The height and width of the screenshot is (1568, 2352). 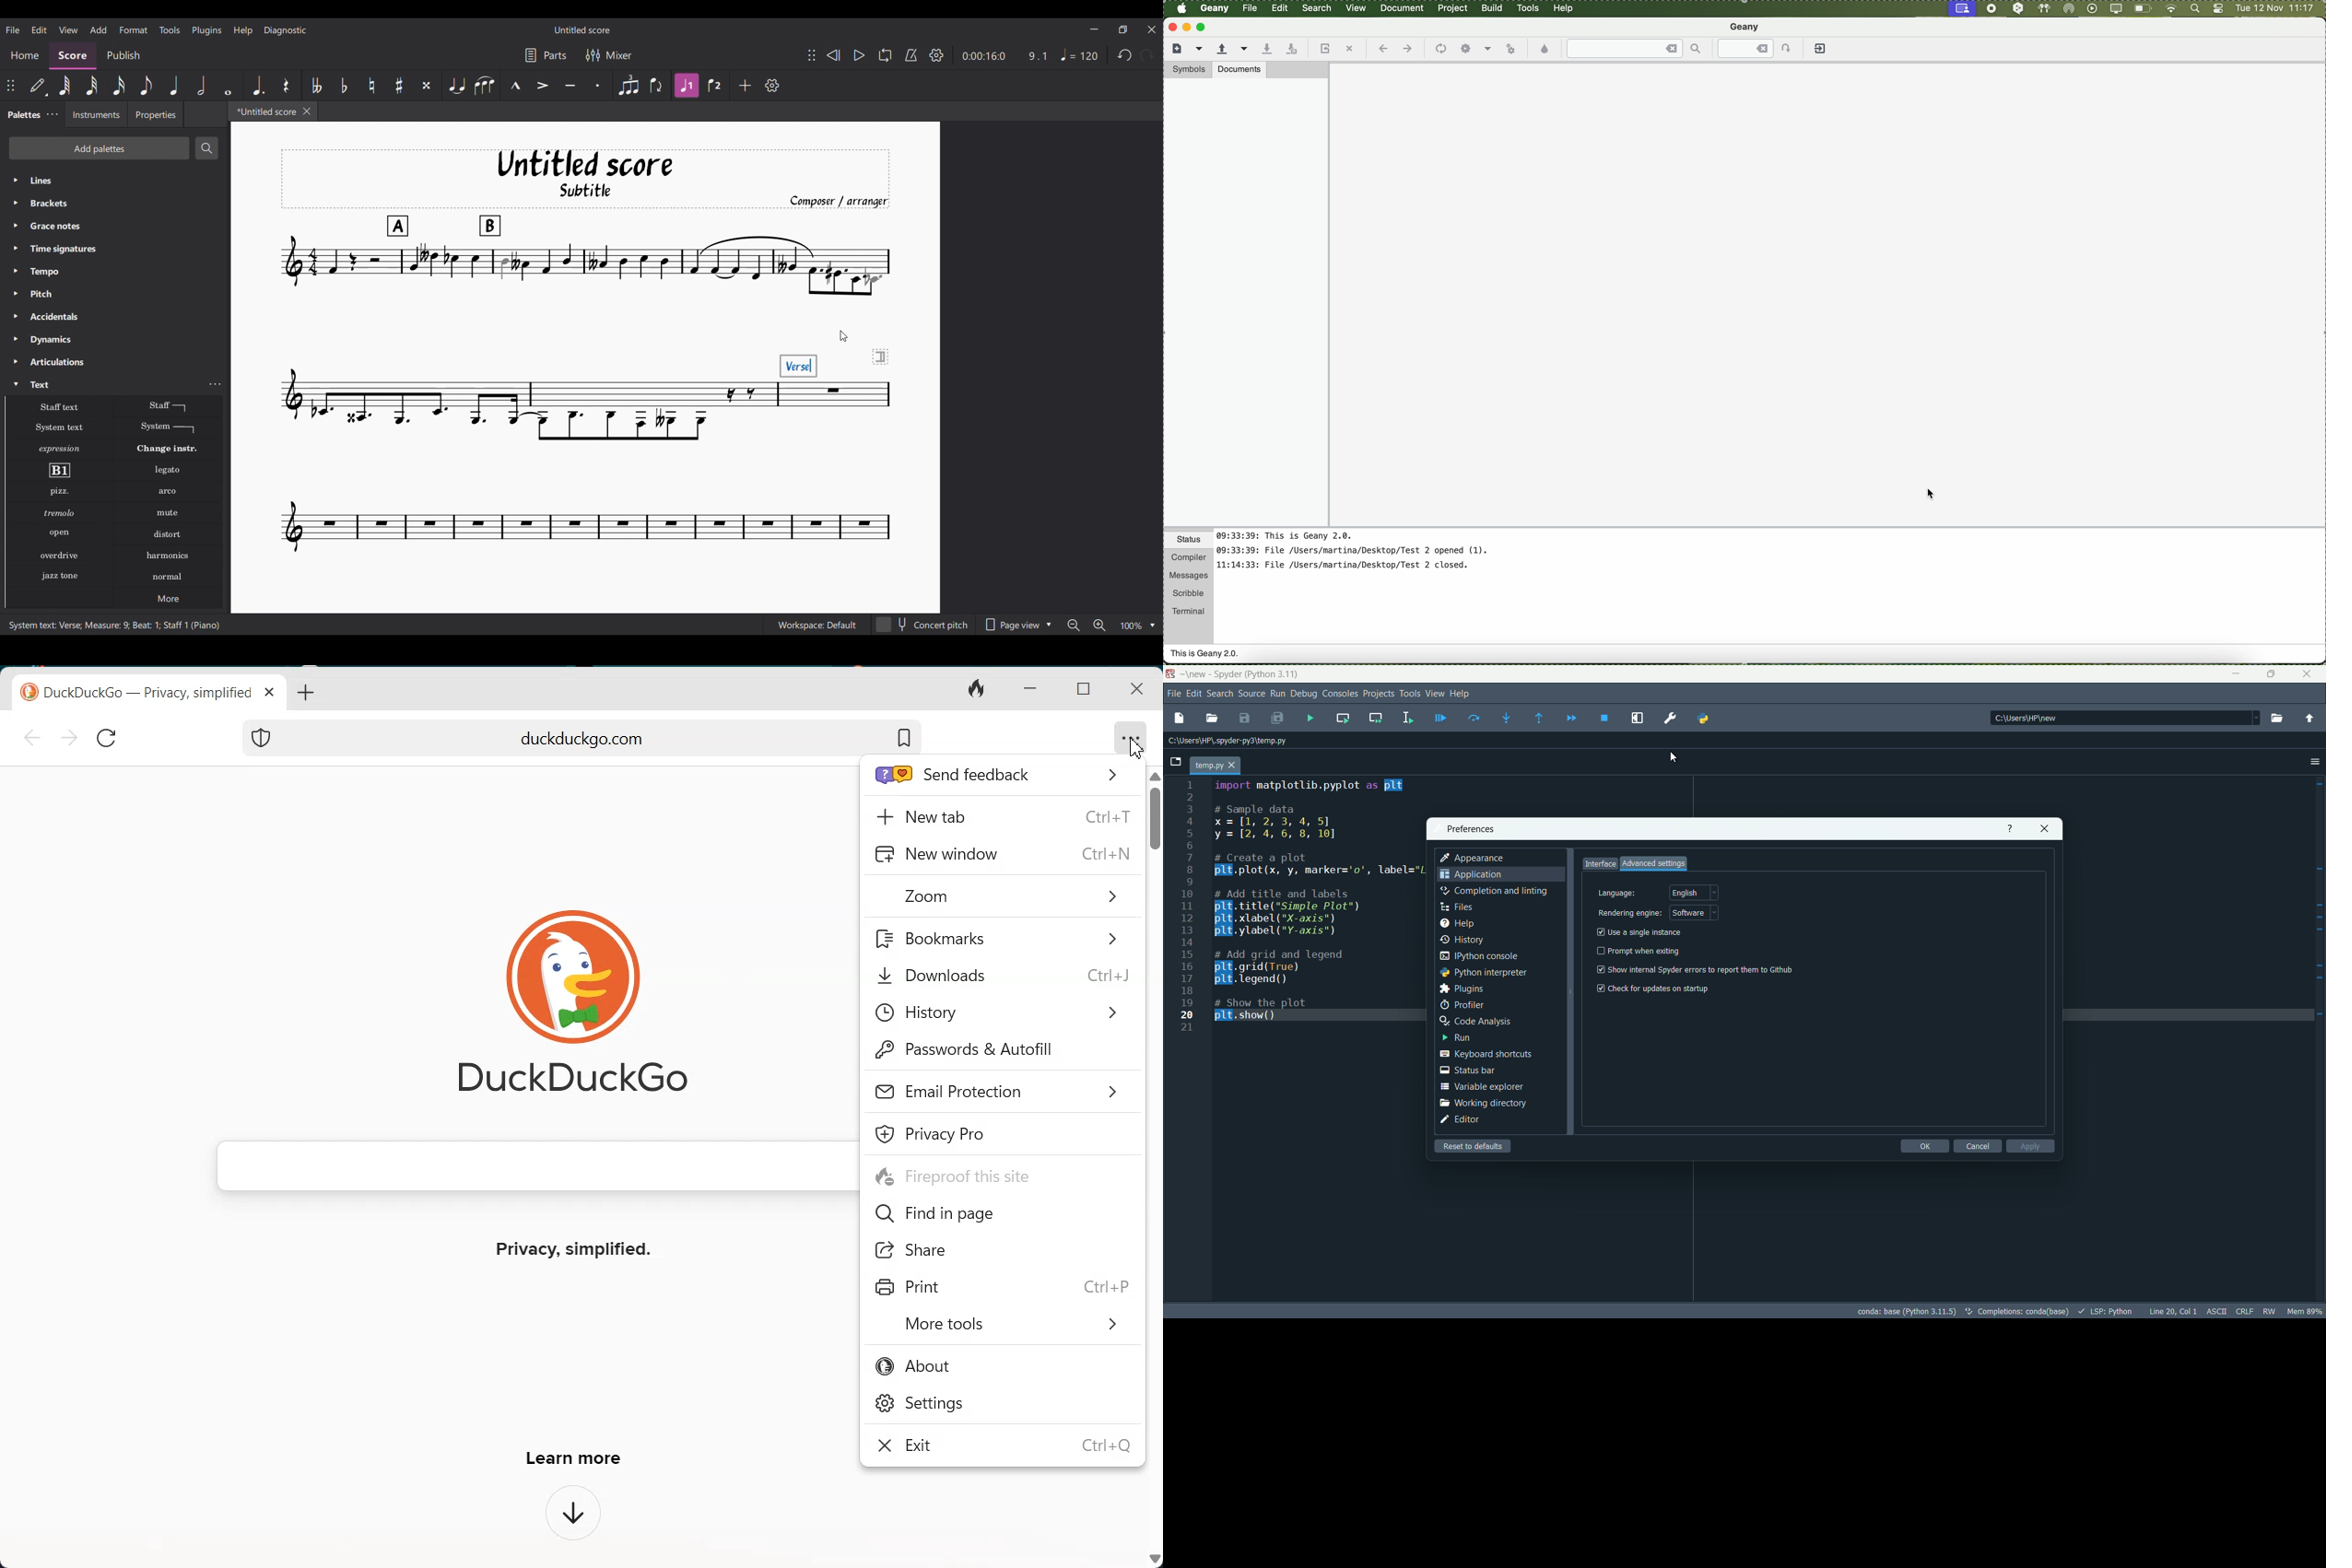 I want to click on search, so click(x=1219, y=693).